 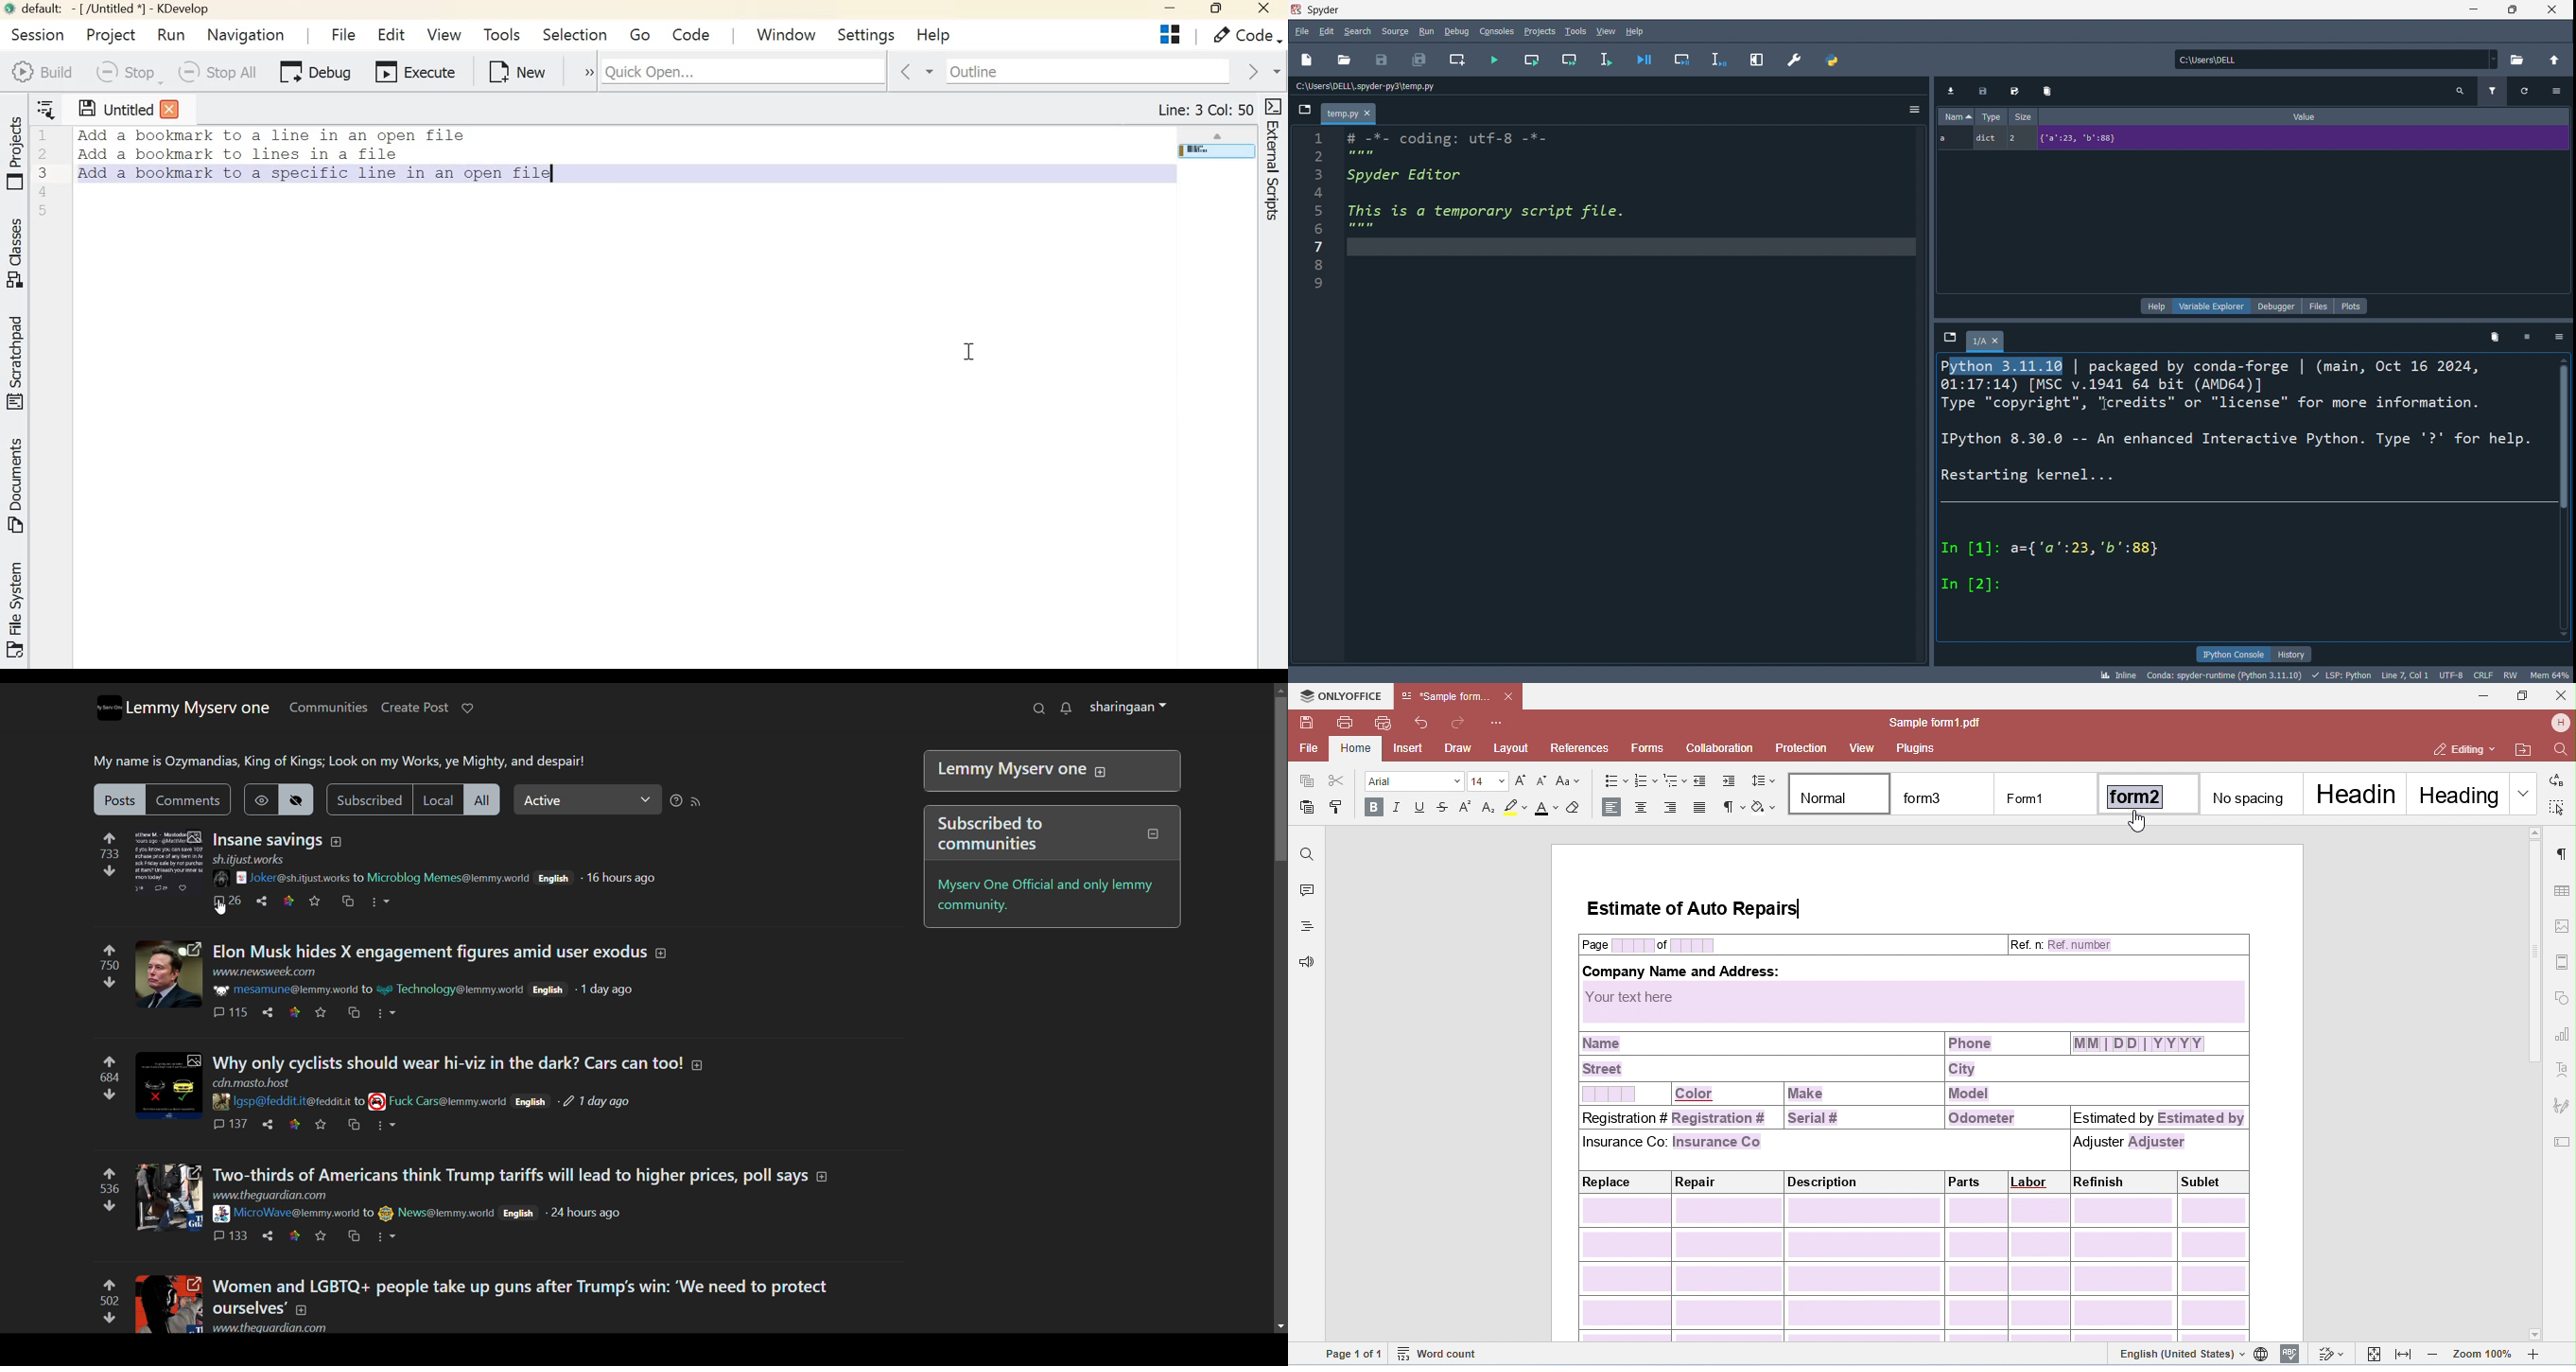 What do you see at coordinates (319, 1237) in the screenshot?
I see `favorite` at bounding box center [319, 1237].